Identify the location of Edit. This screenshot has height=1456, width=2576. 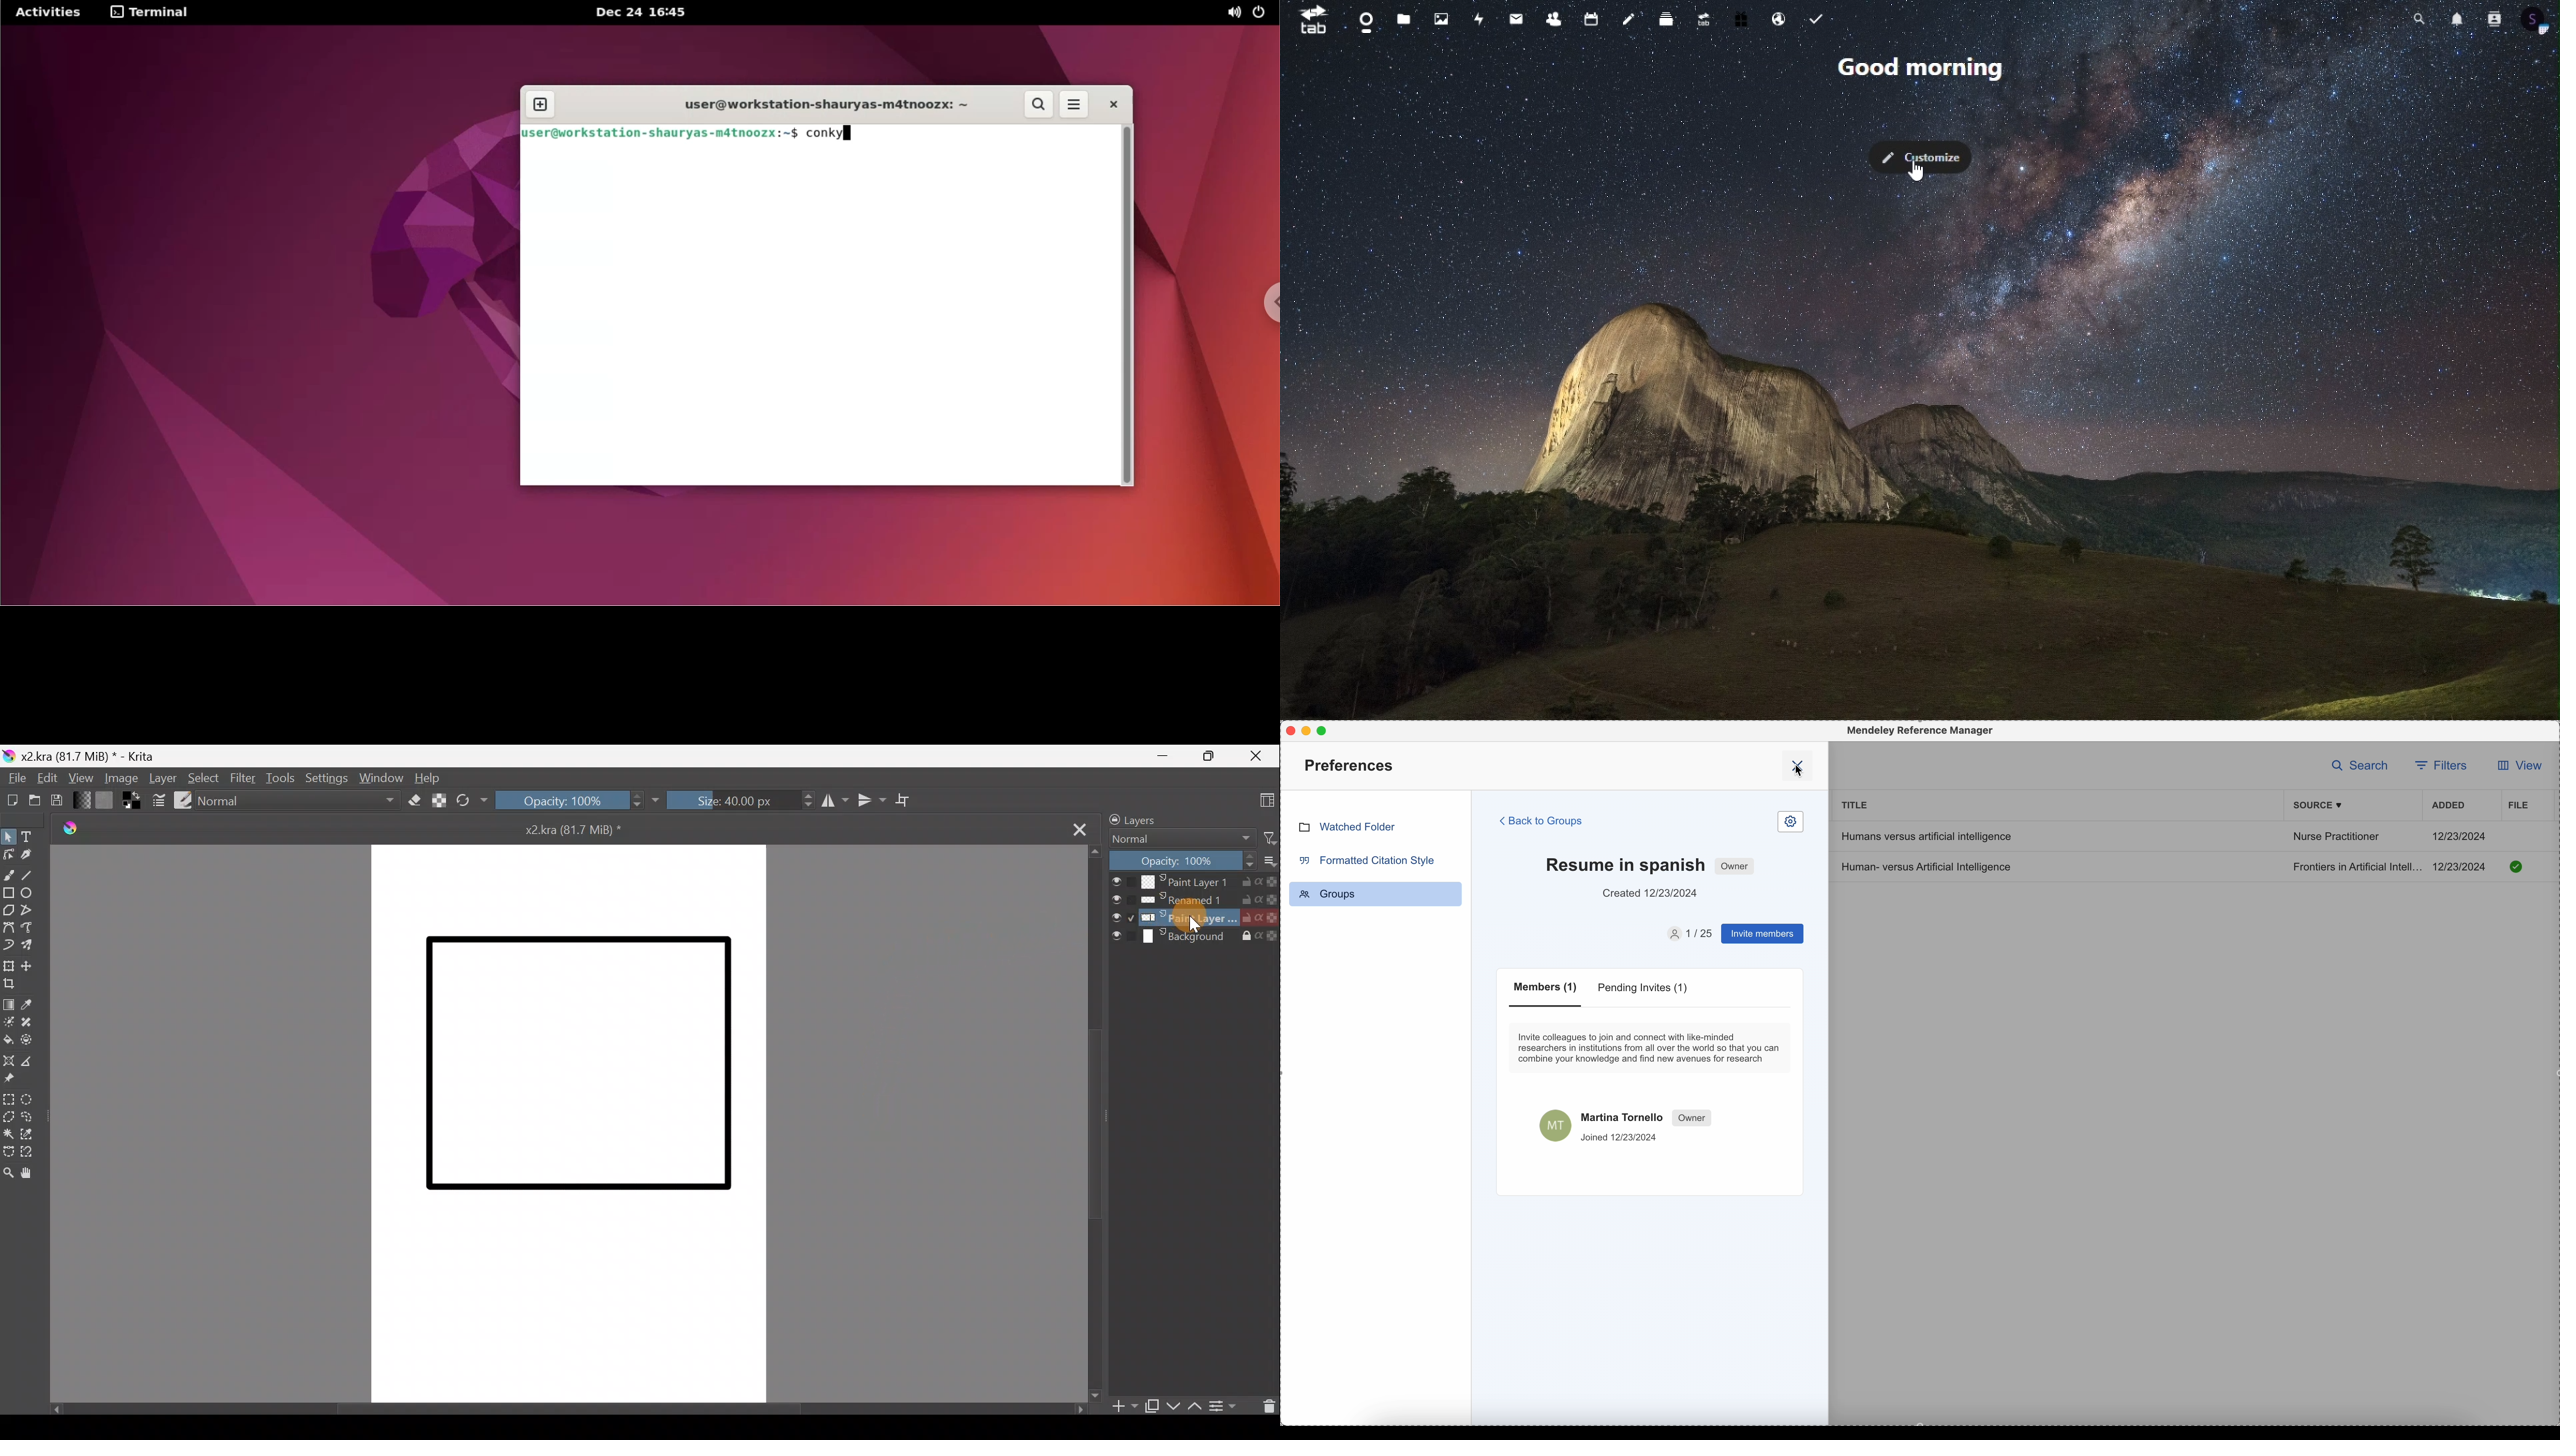
(46, 777).